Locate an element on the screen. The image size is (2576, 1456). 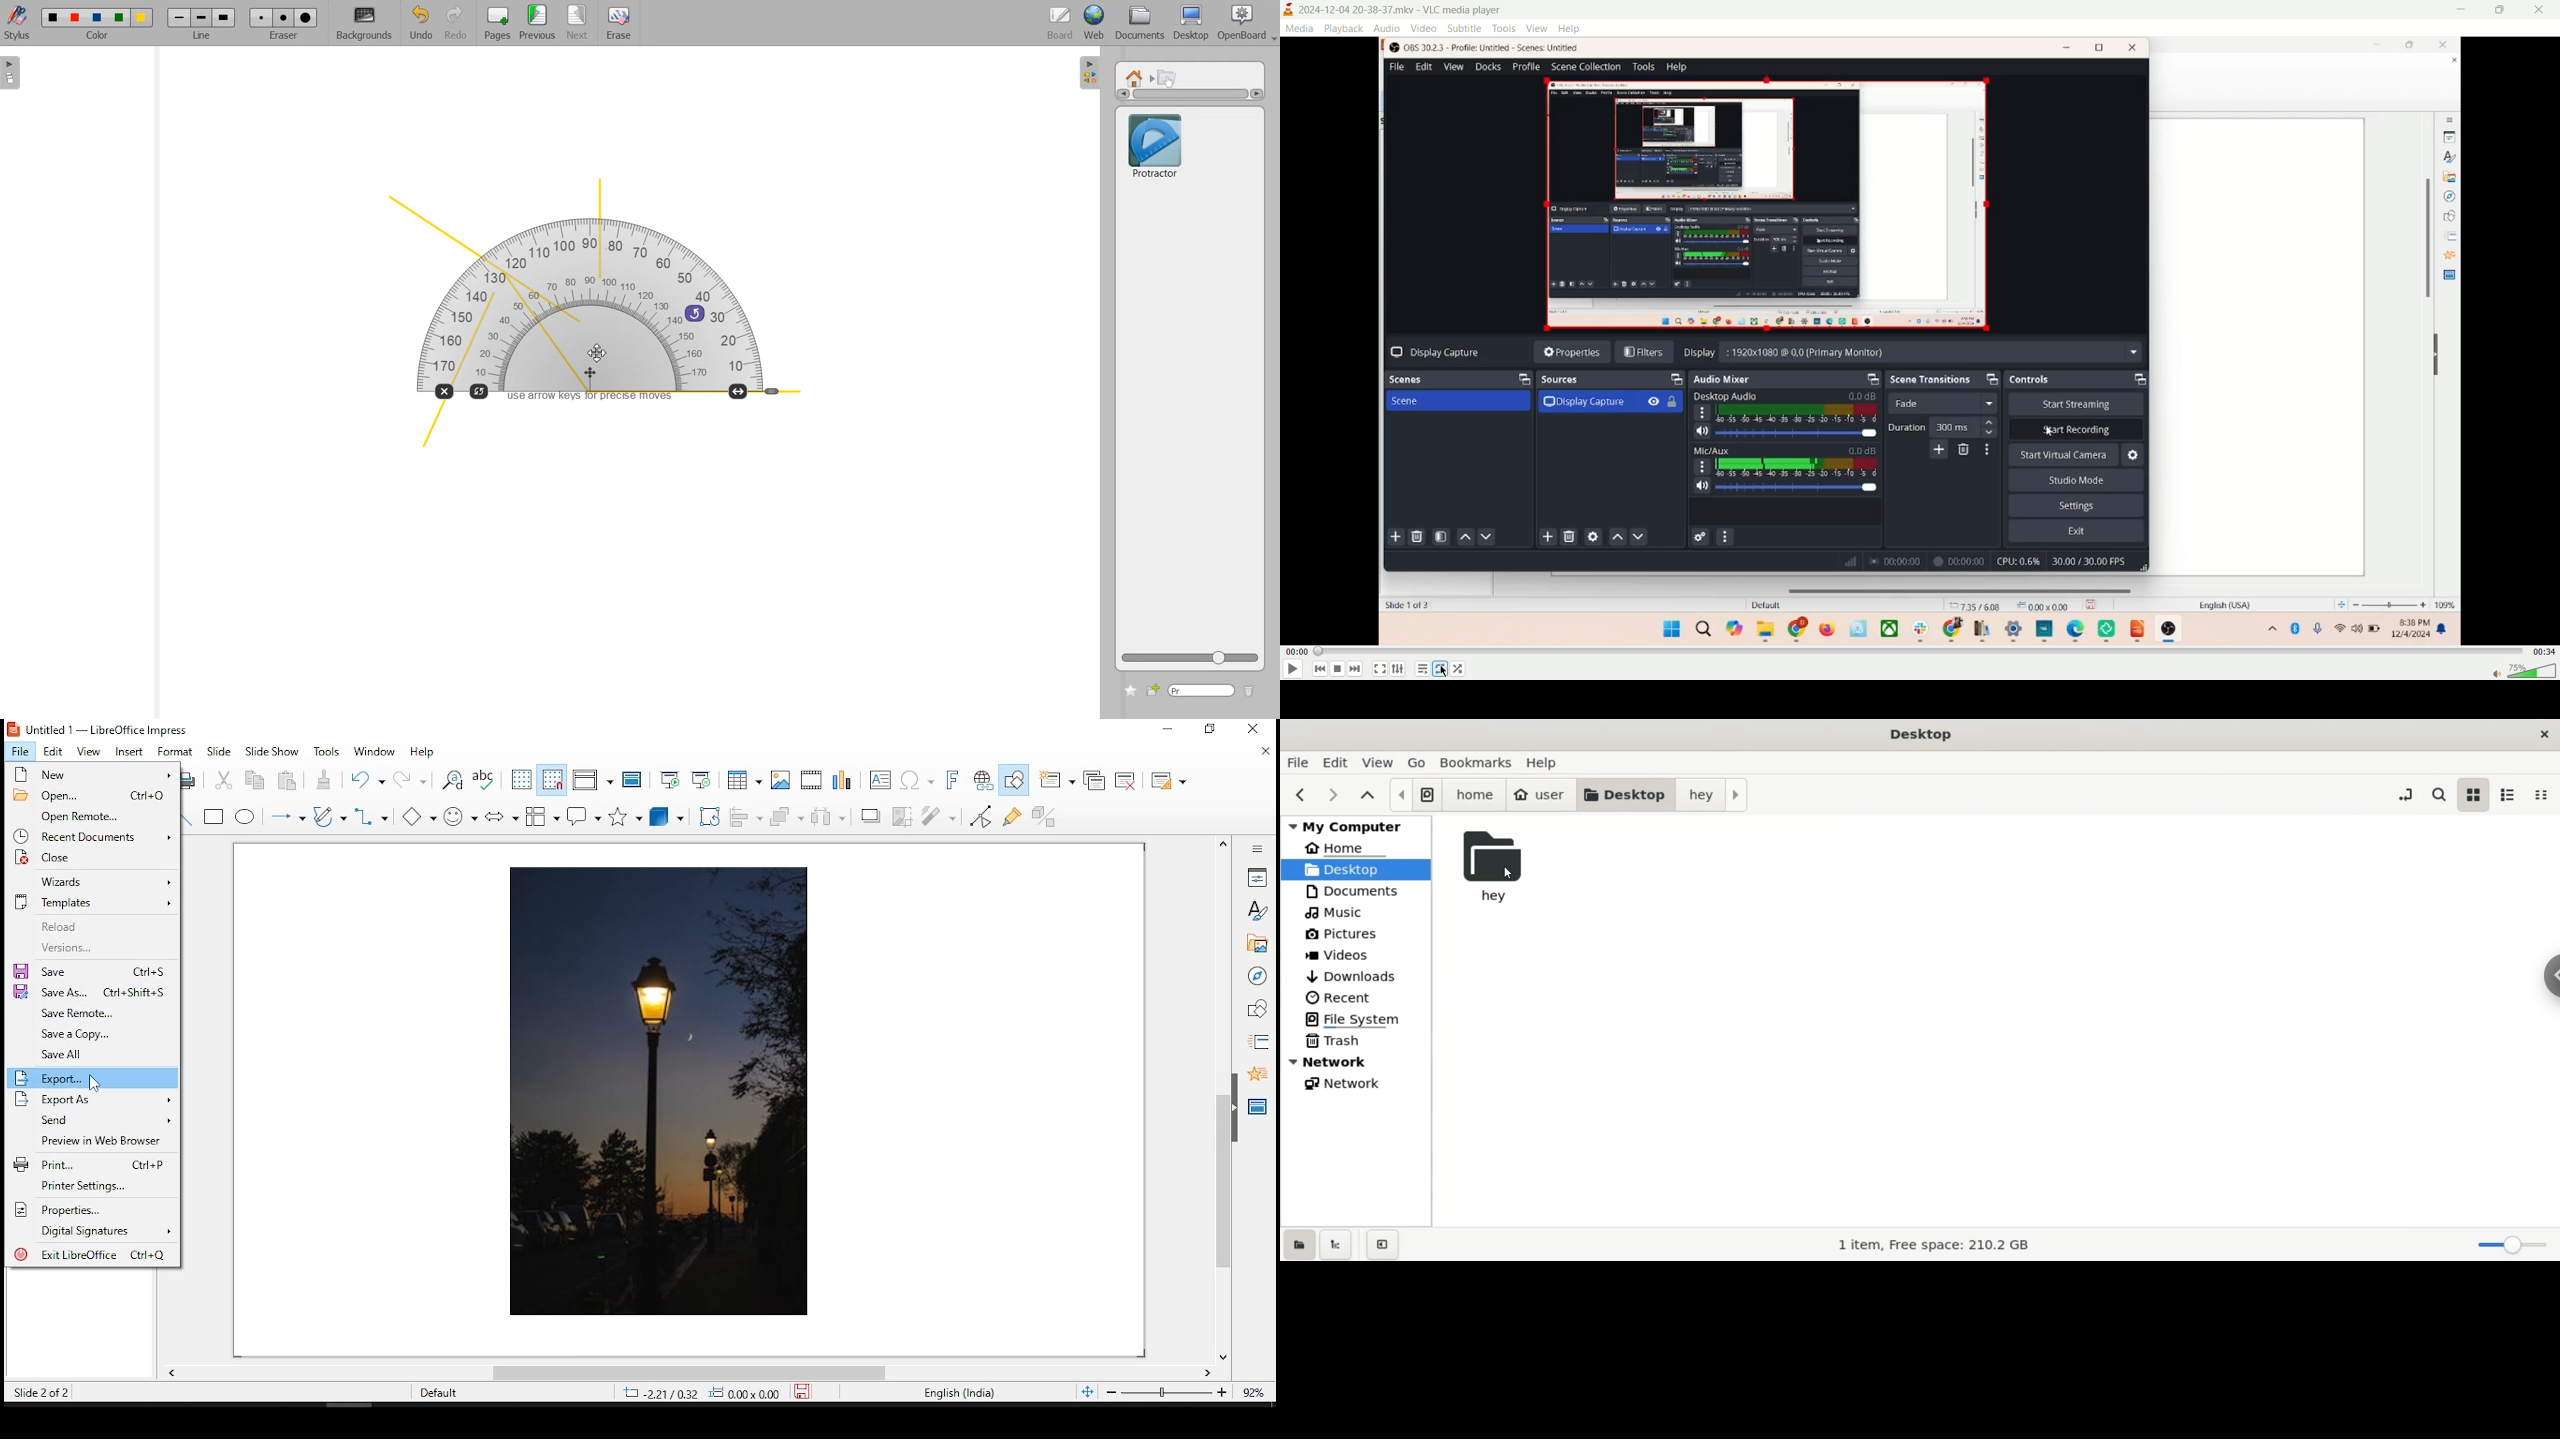
display views is located at coordinates (596, 780).